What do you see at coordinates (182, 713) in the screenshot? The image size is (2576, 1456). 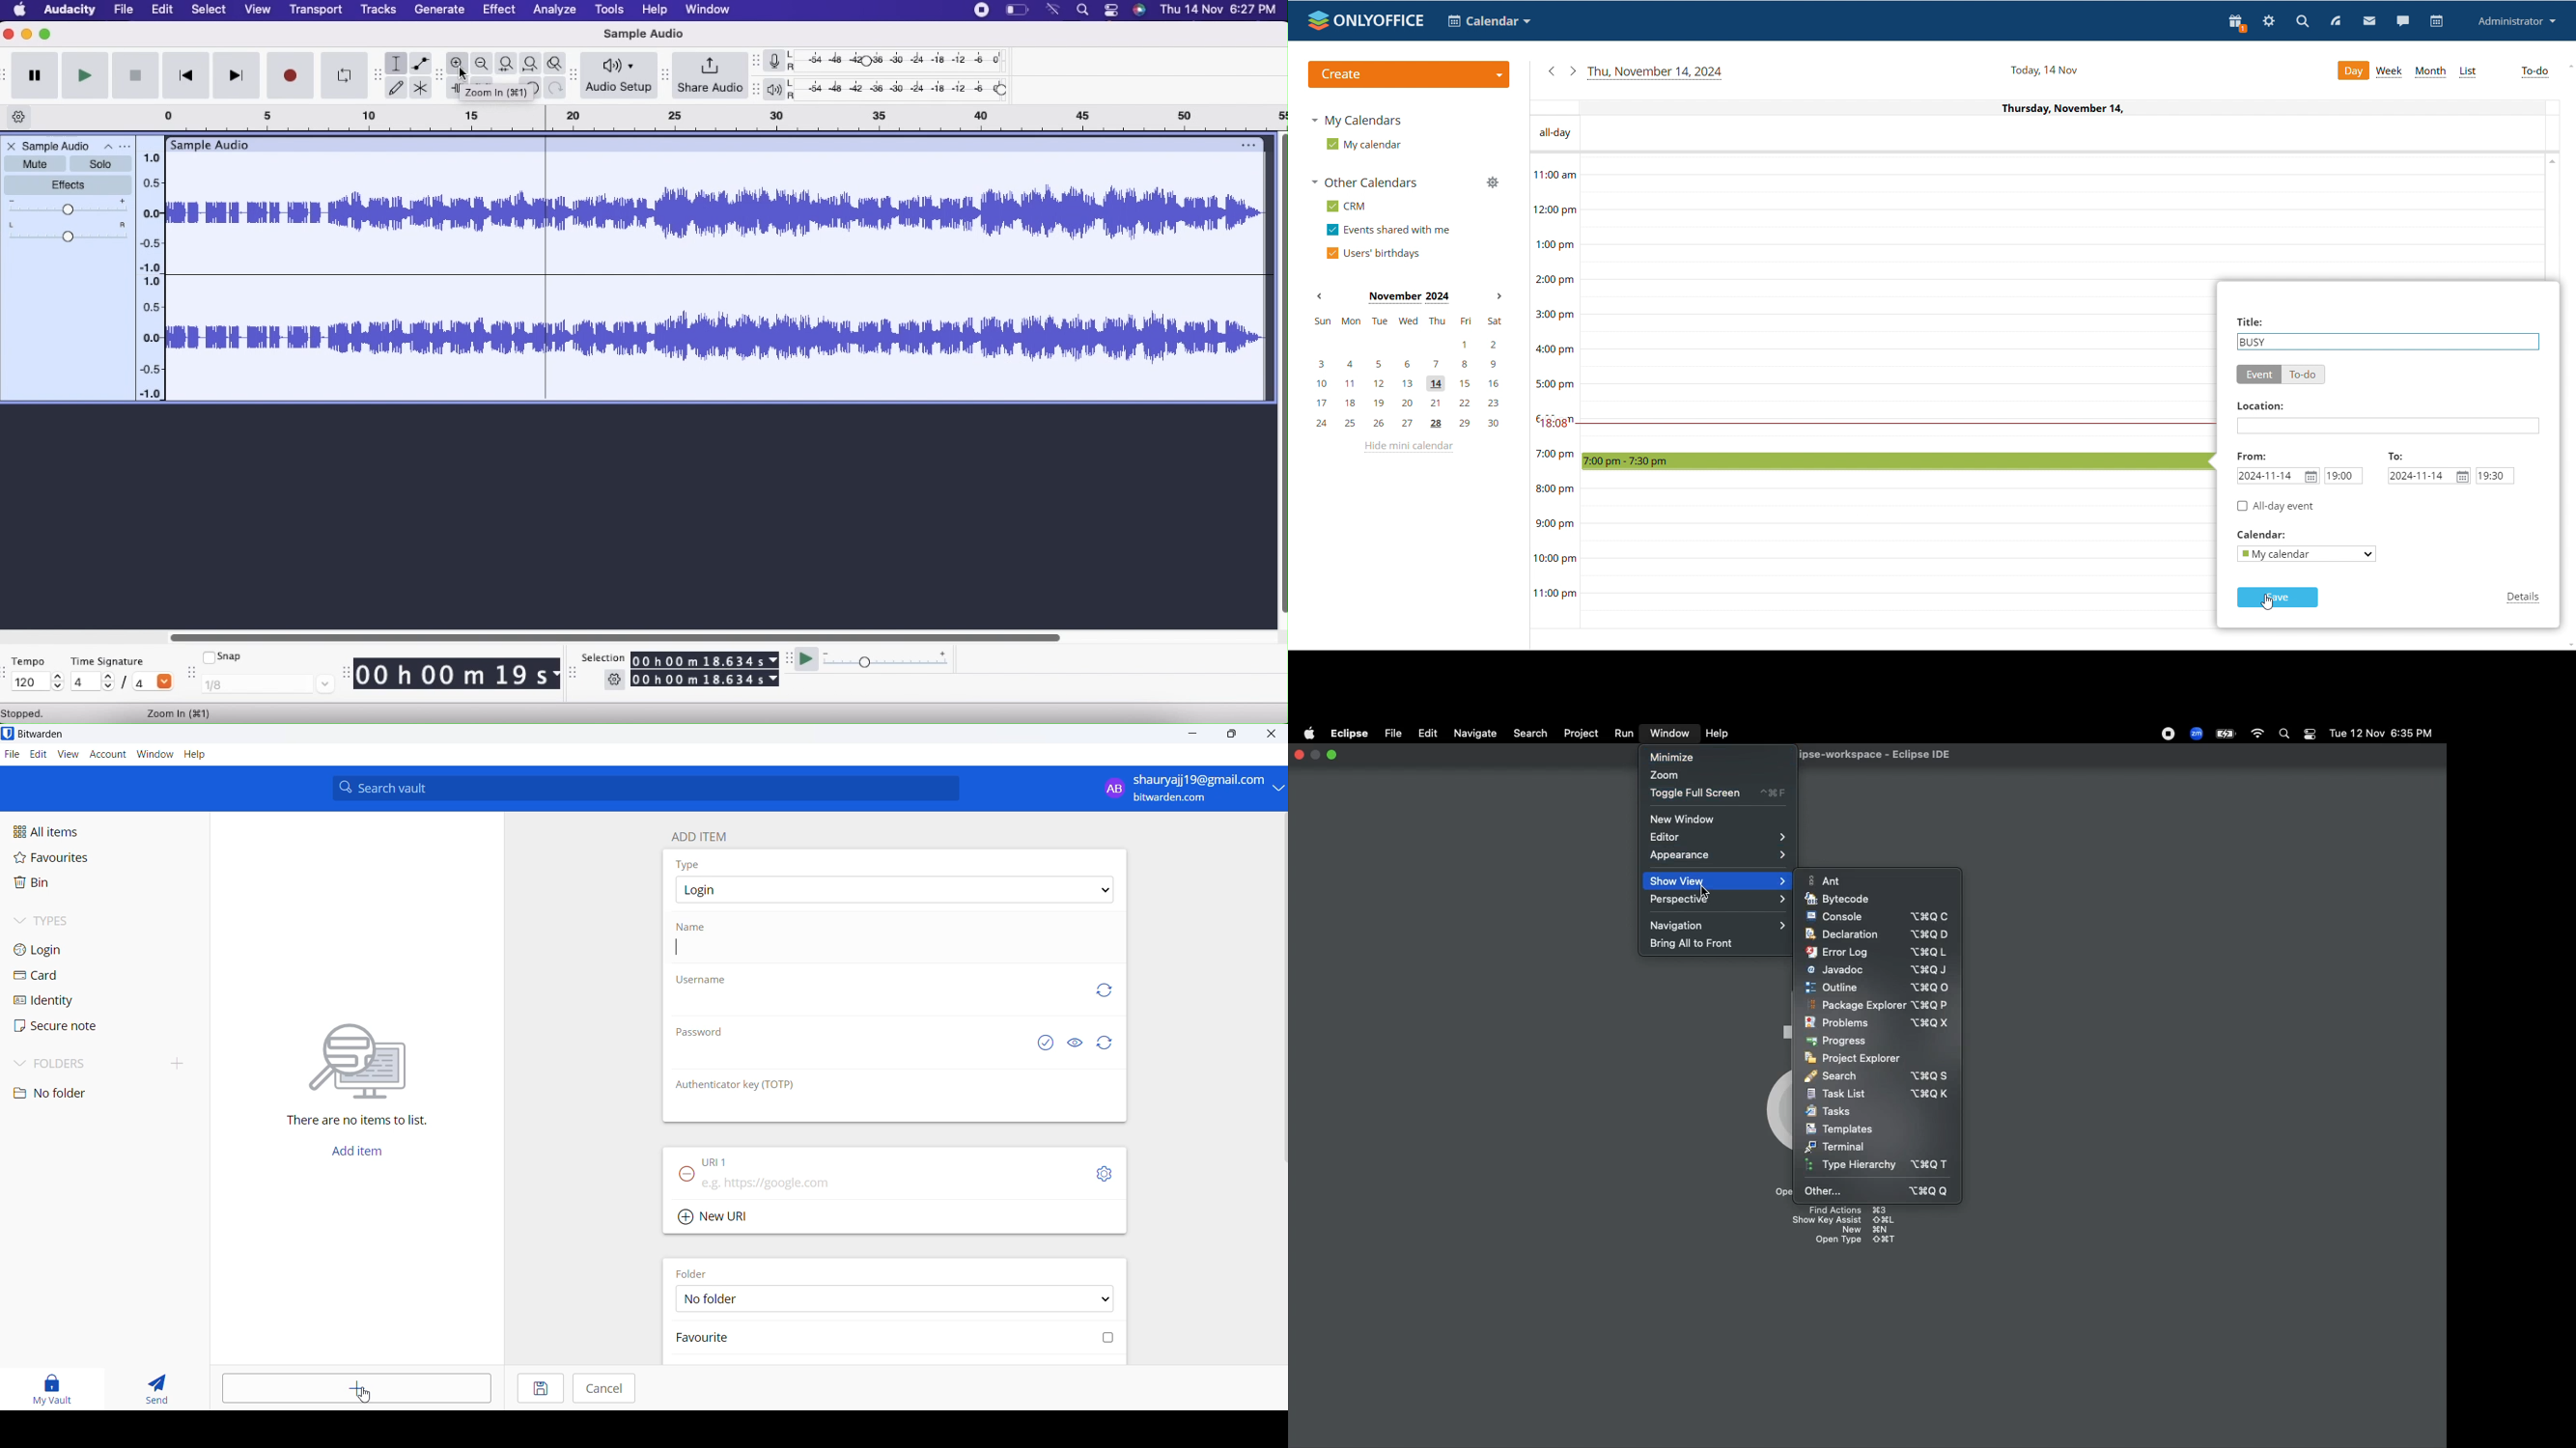 I see `Zoom In` at bounding box center [182, 713].